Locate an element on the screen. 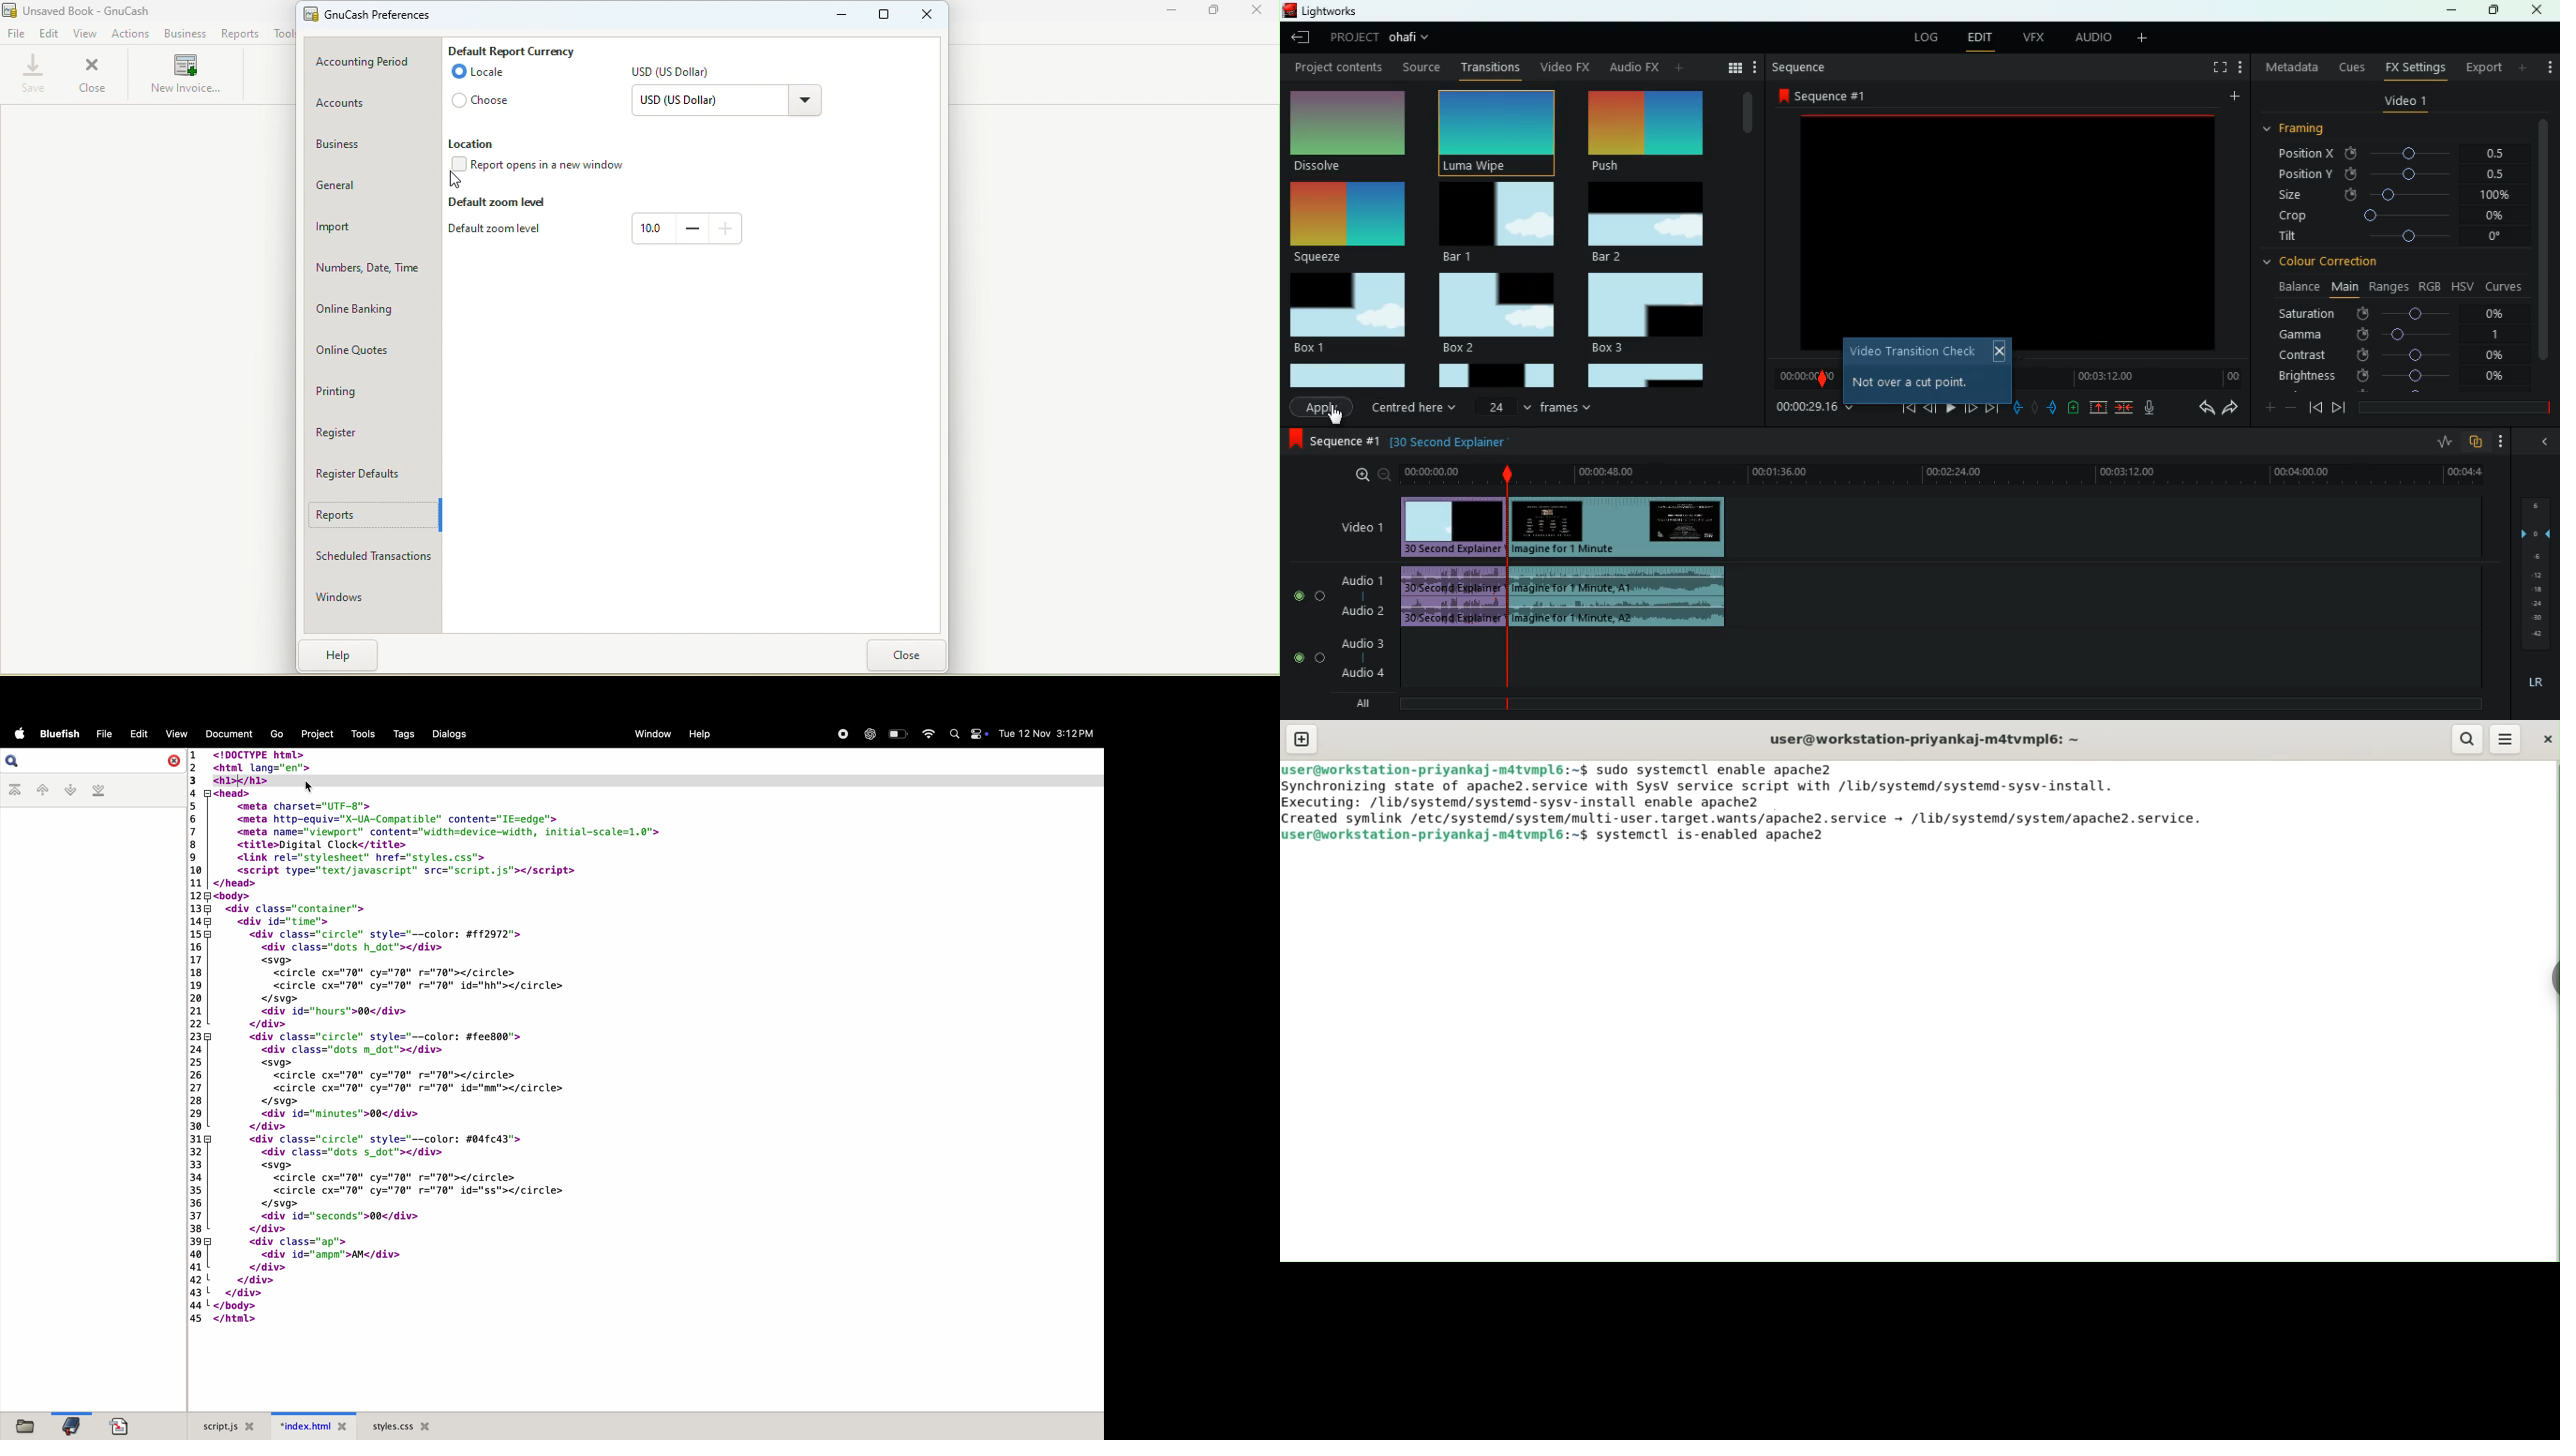  screen is located at coordinates (2006, 224).